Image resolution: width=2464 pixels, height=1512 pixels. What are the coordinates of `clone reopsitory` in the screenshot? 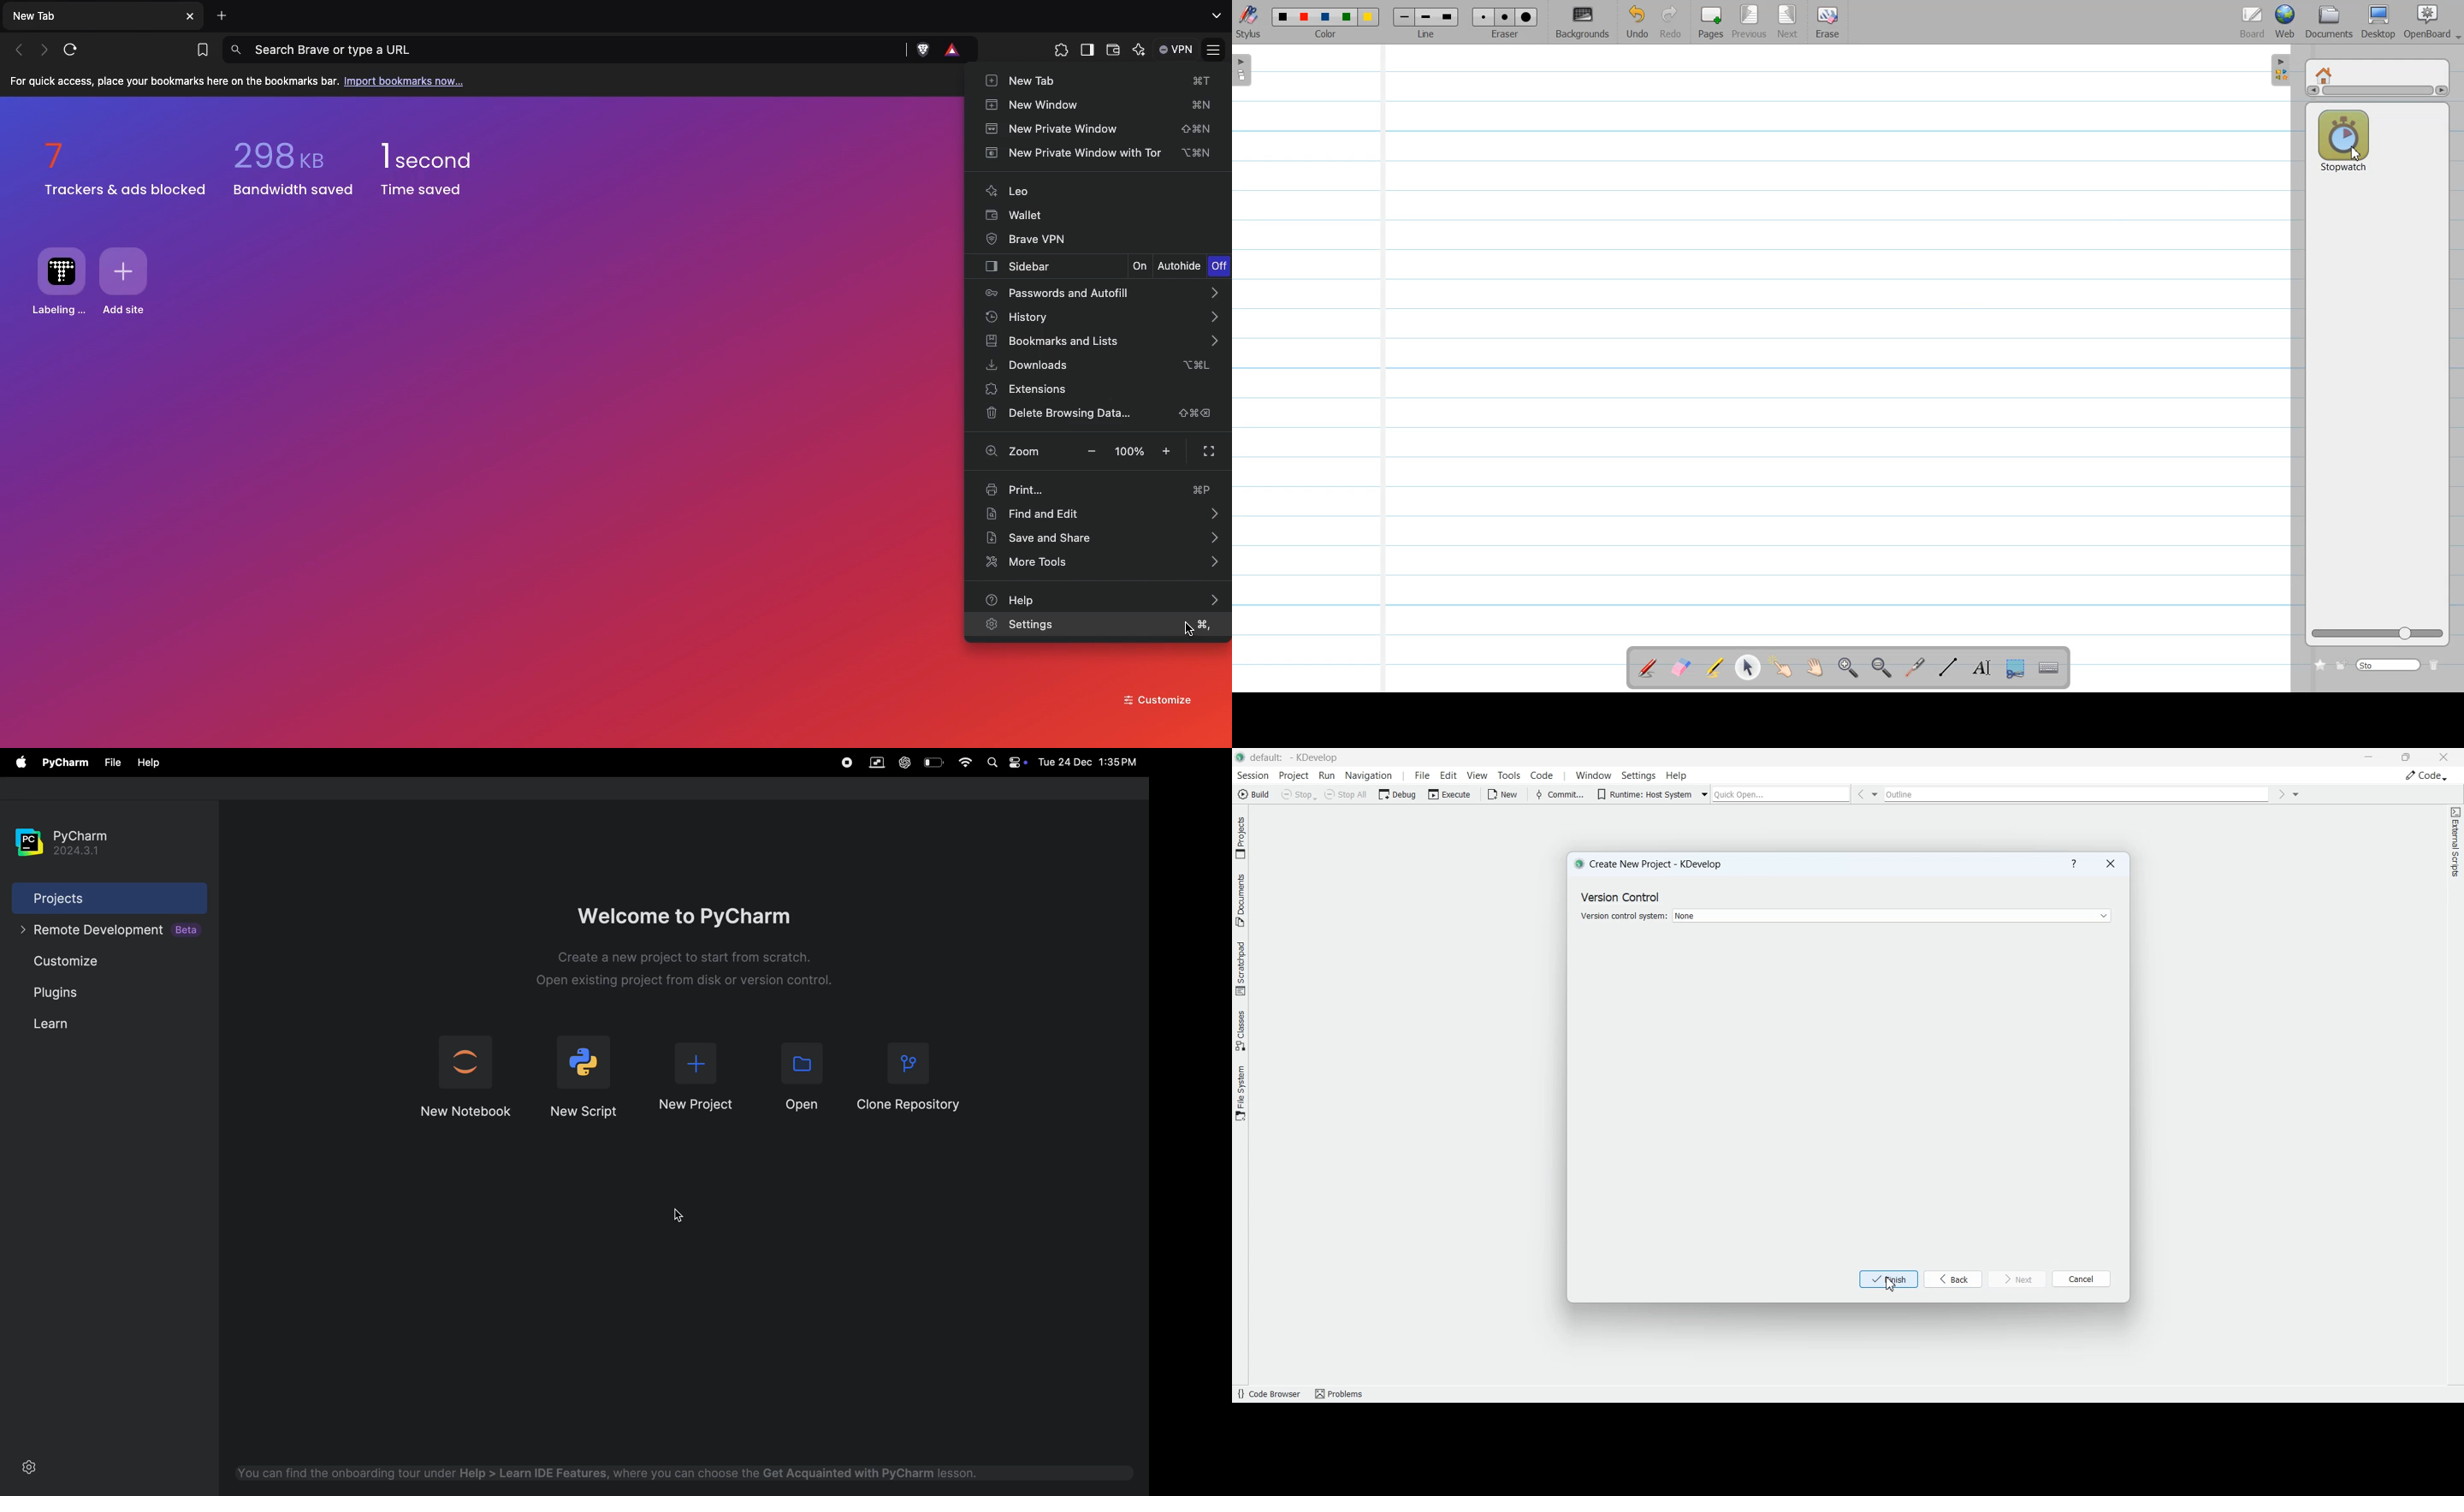 It's located at (912, 1079).